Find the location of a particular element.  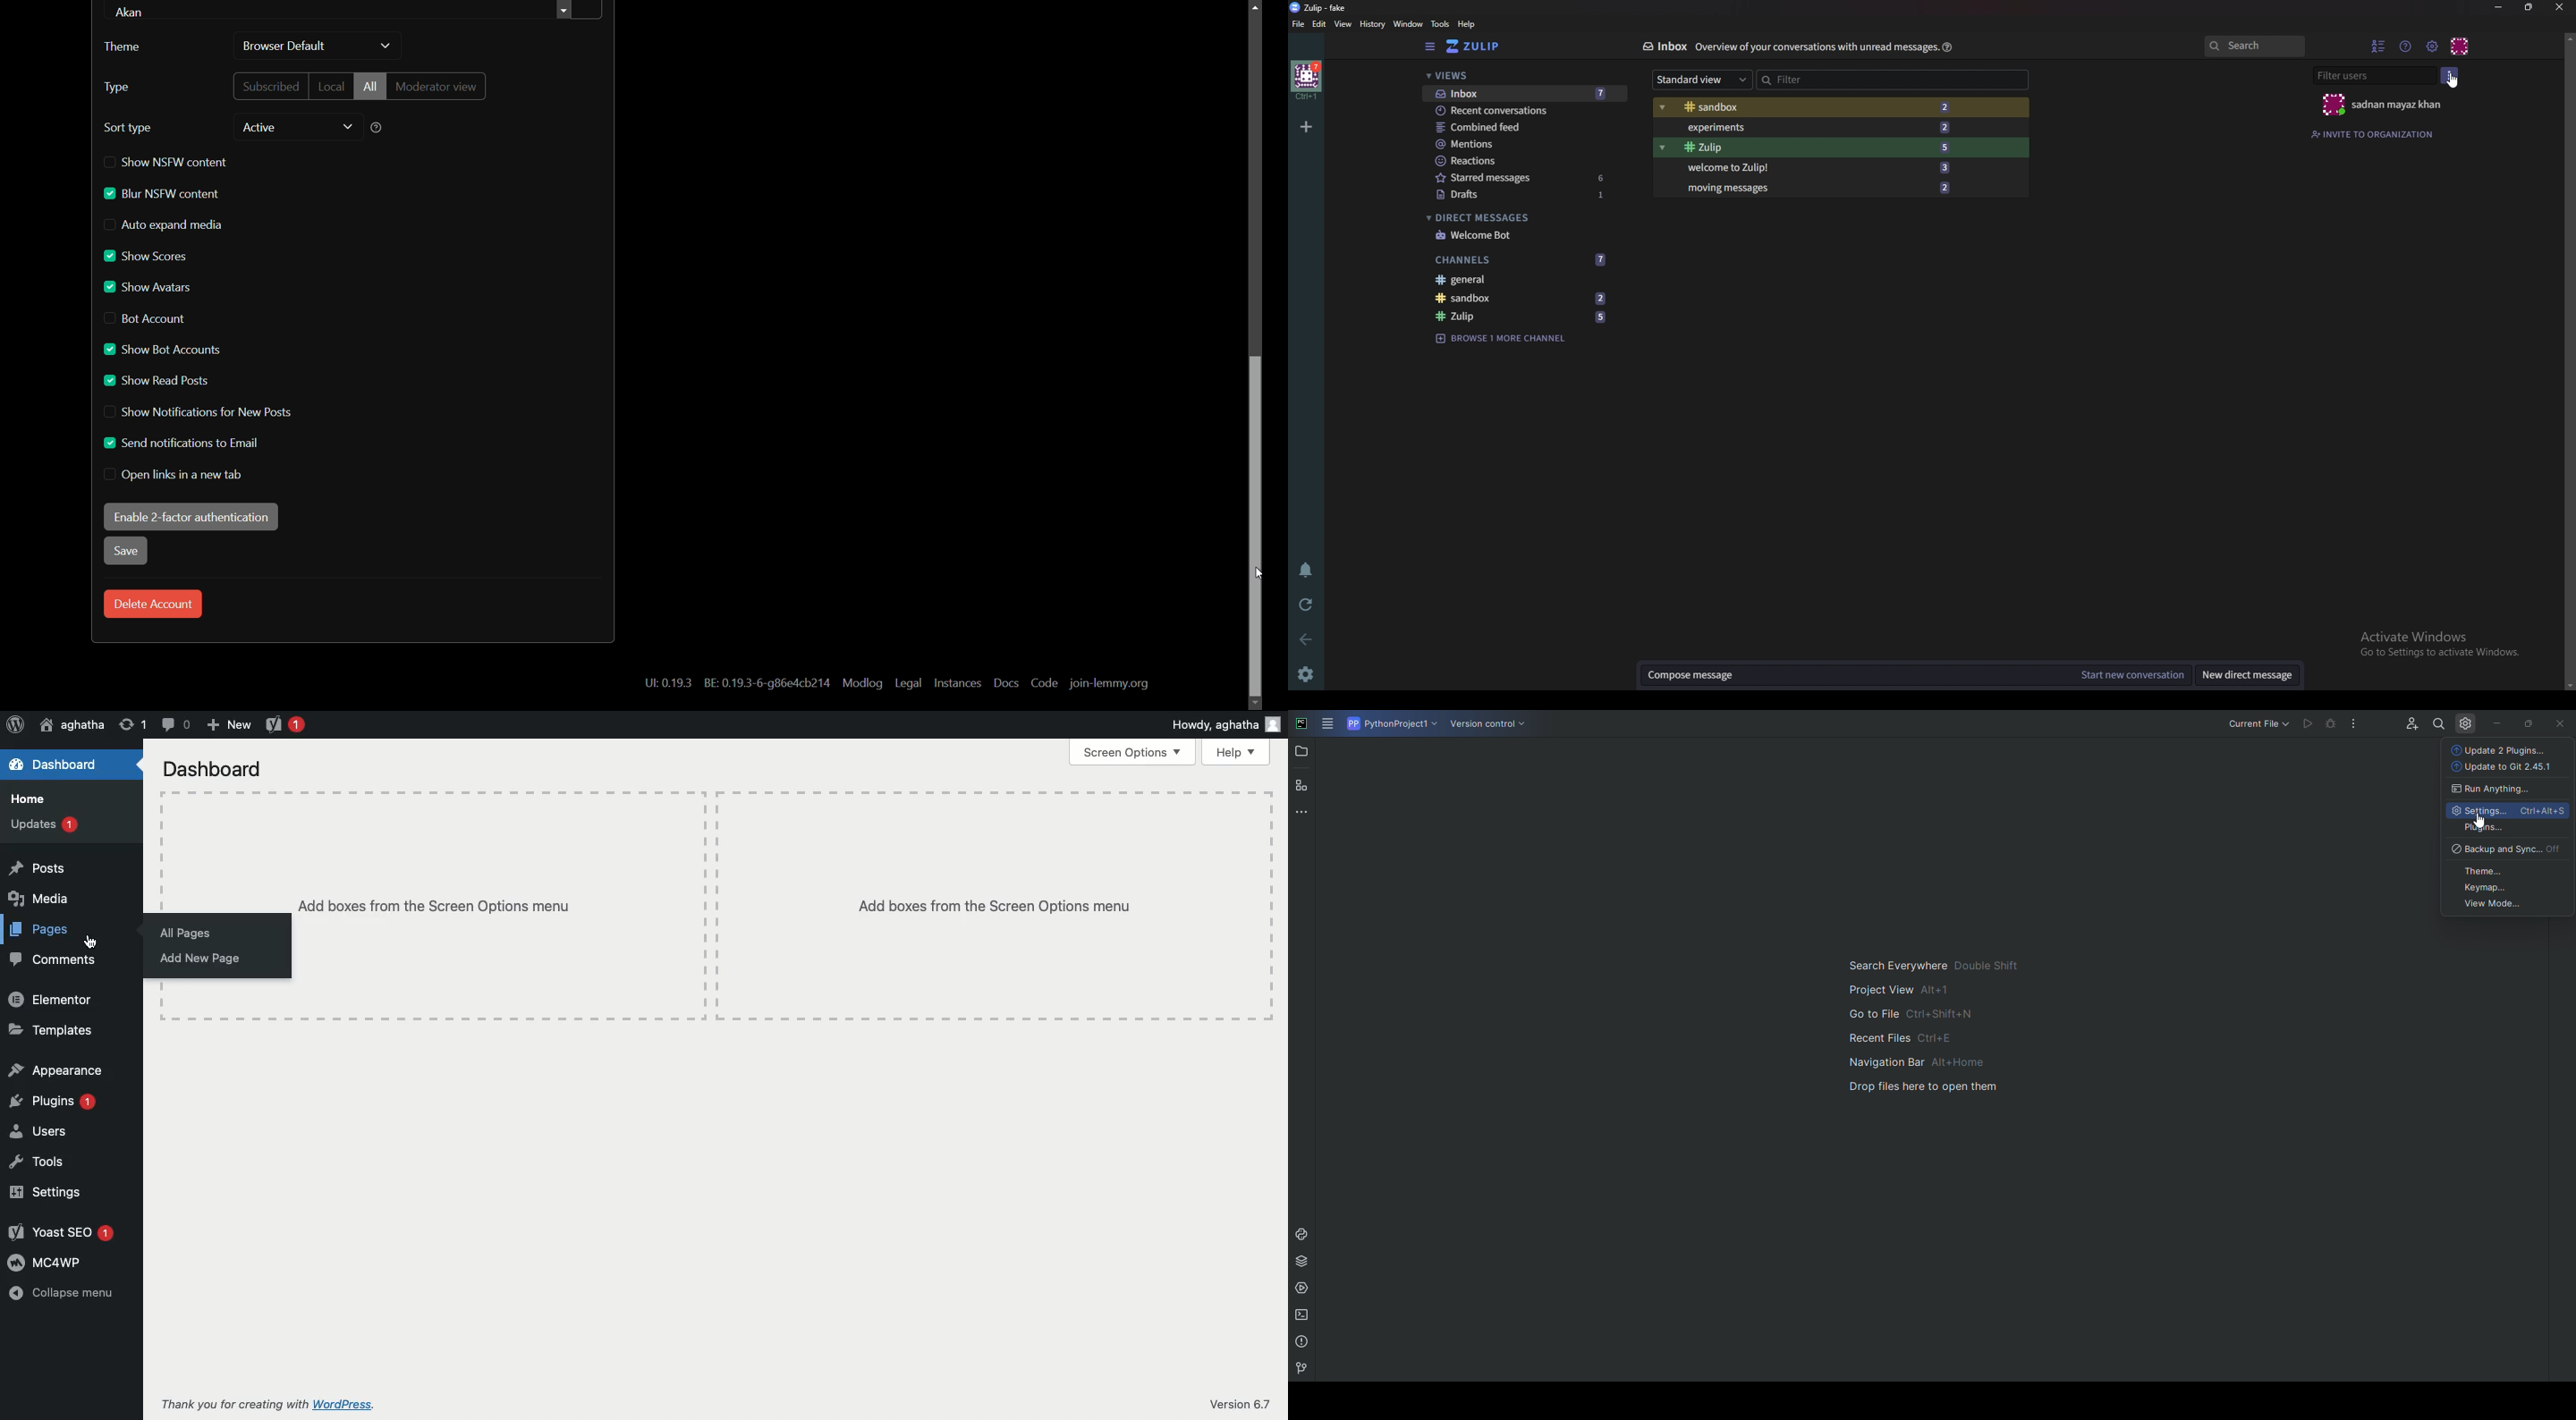

Moving messages is located at coordinates (1830, 188).